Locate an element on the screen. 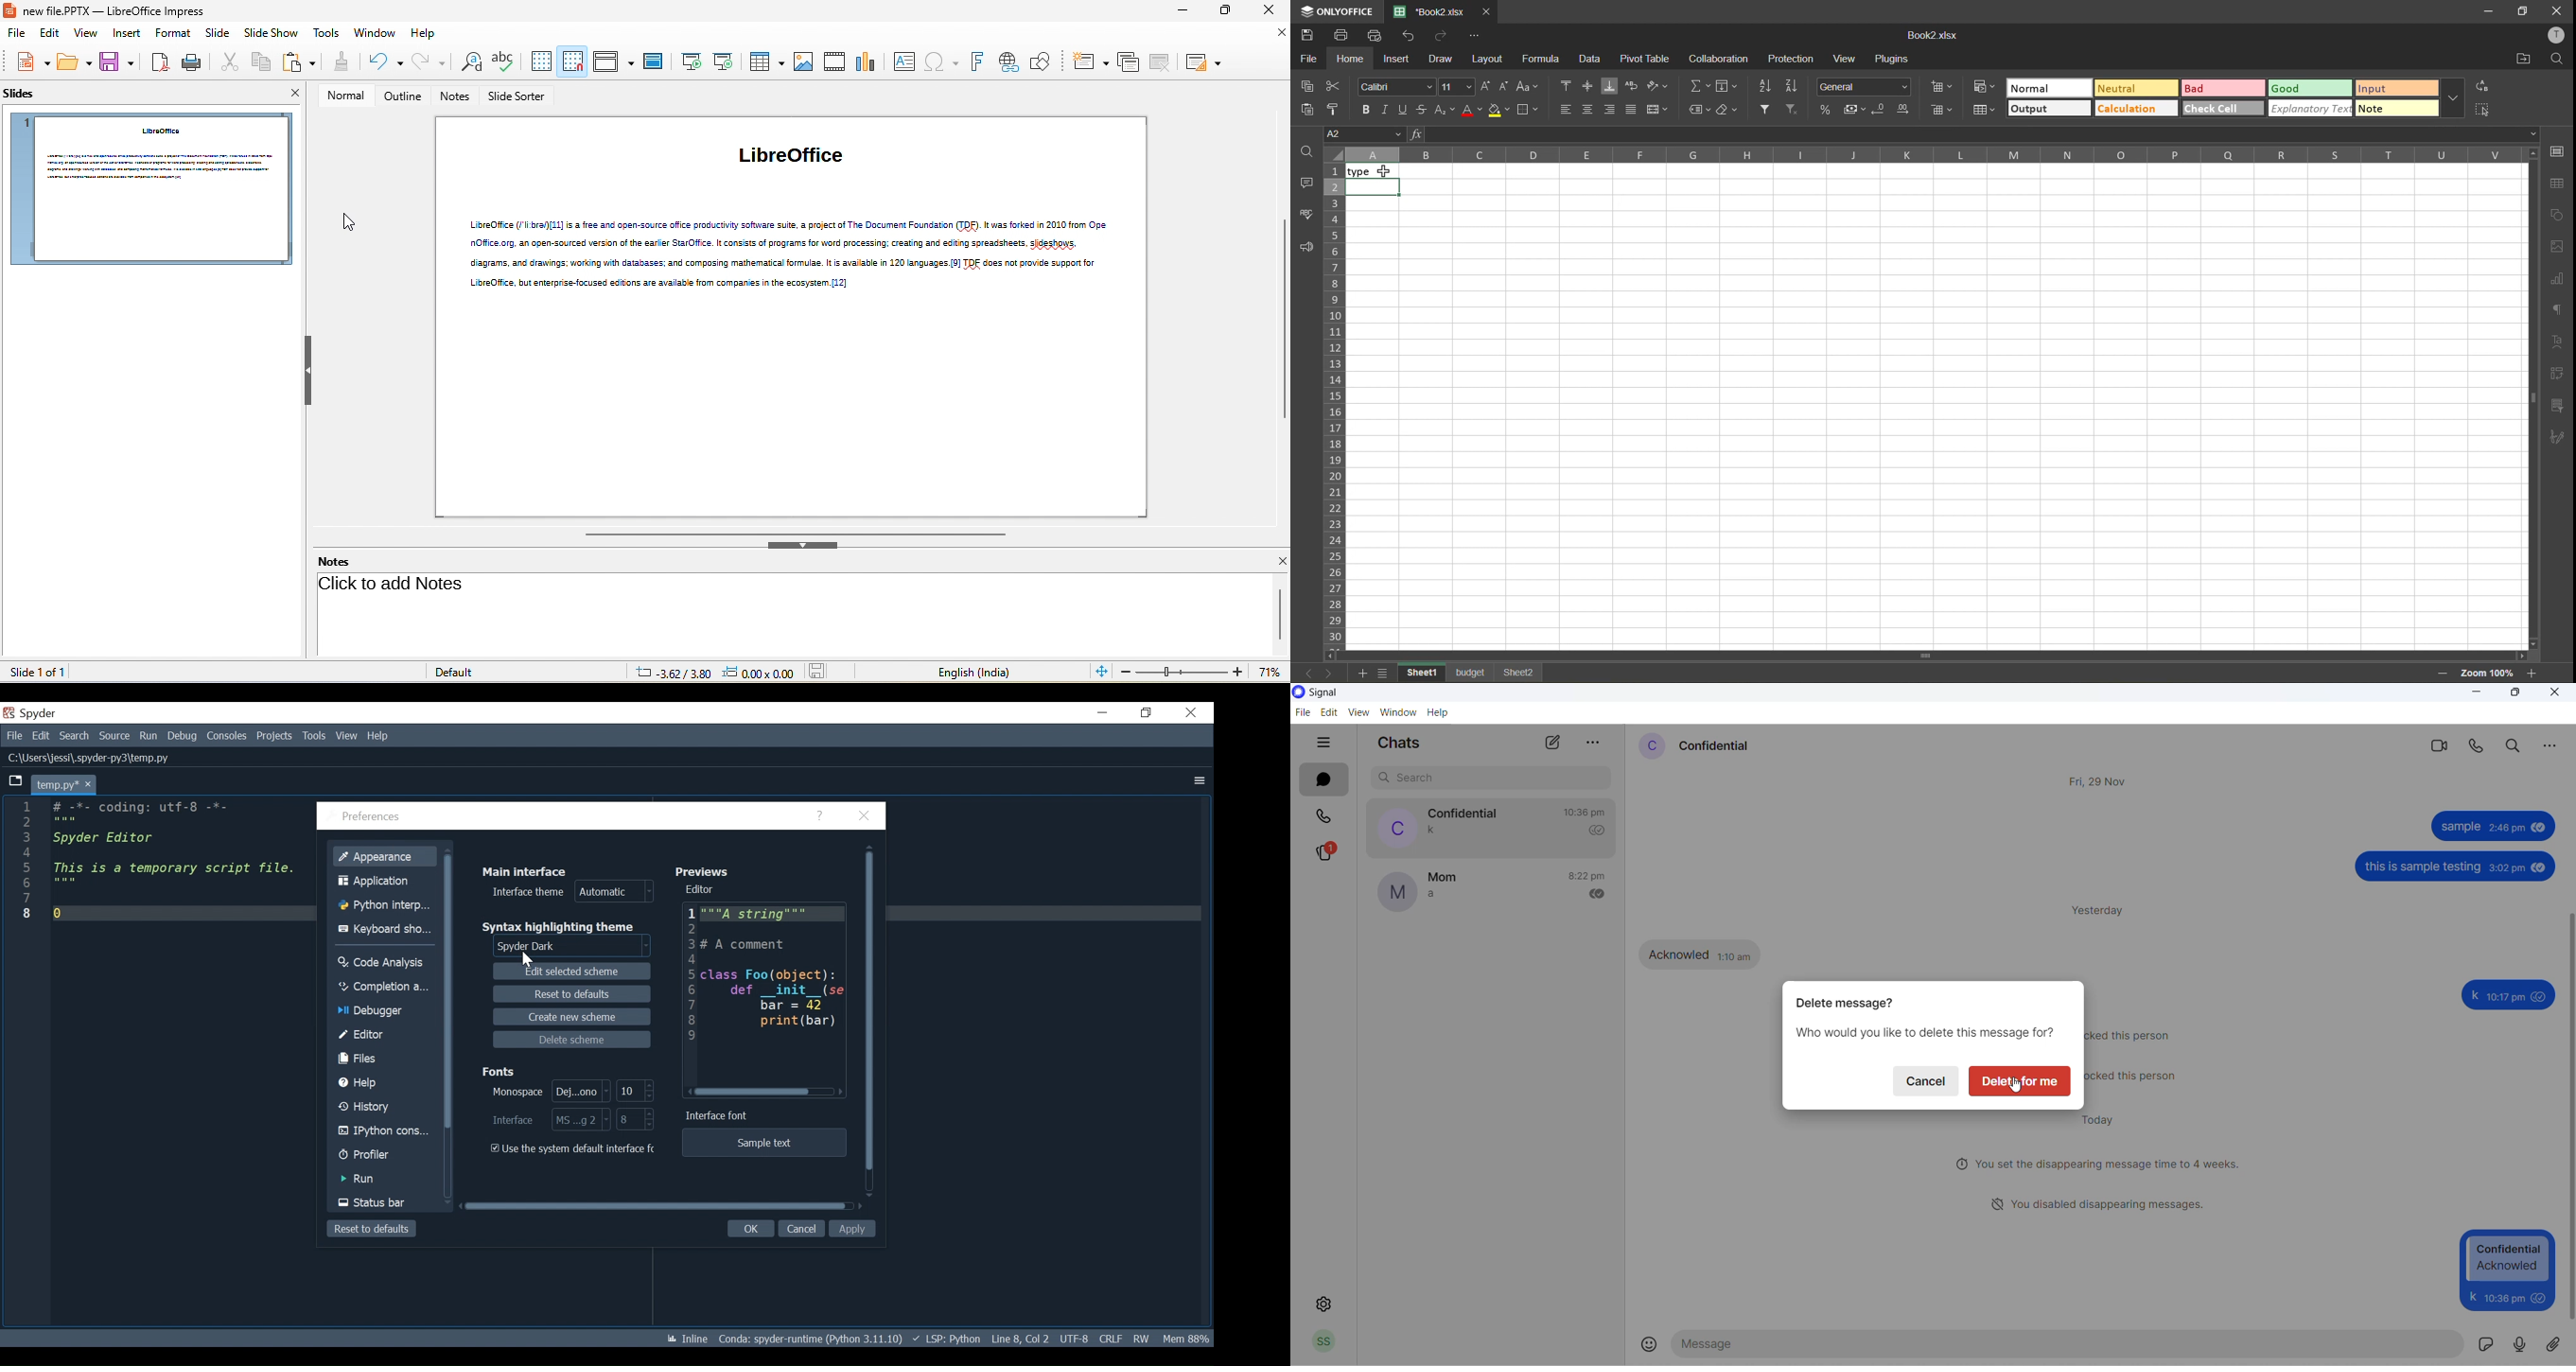  Select Monospace Font Size is located at coordinates (636, 1090).